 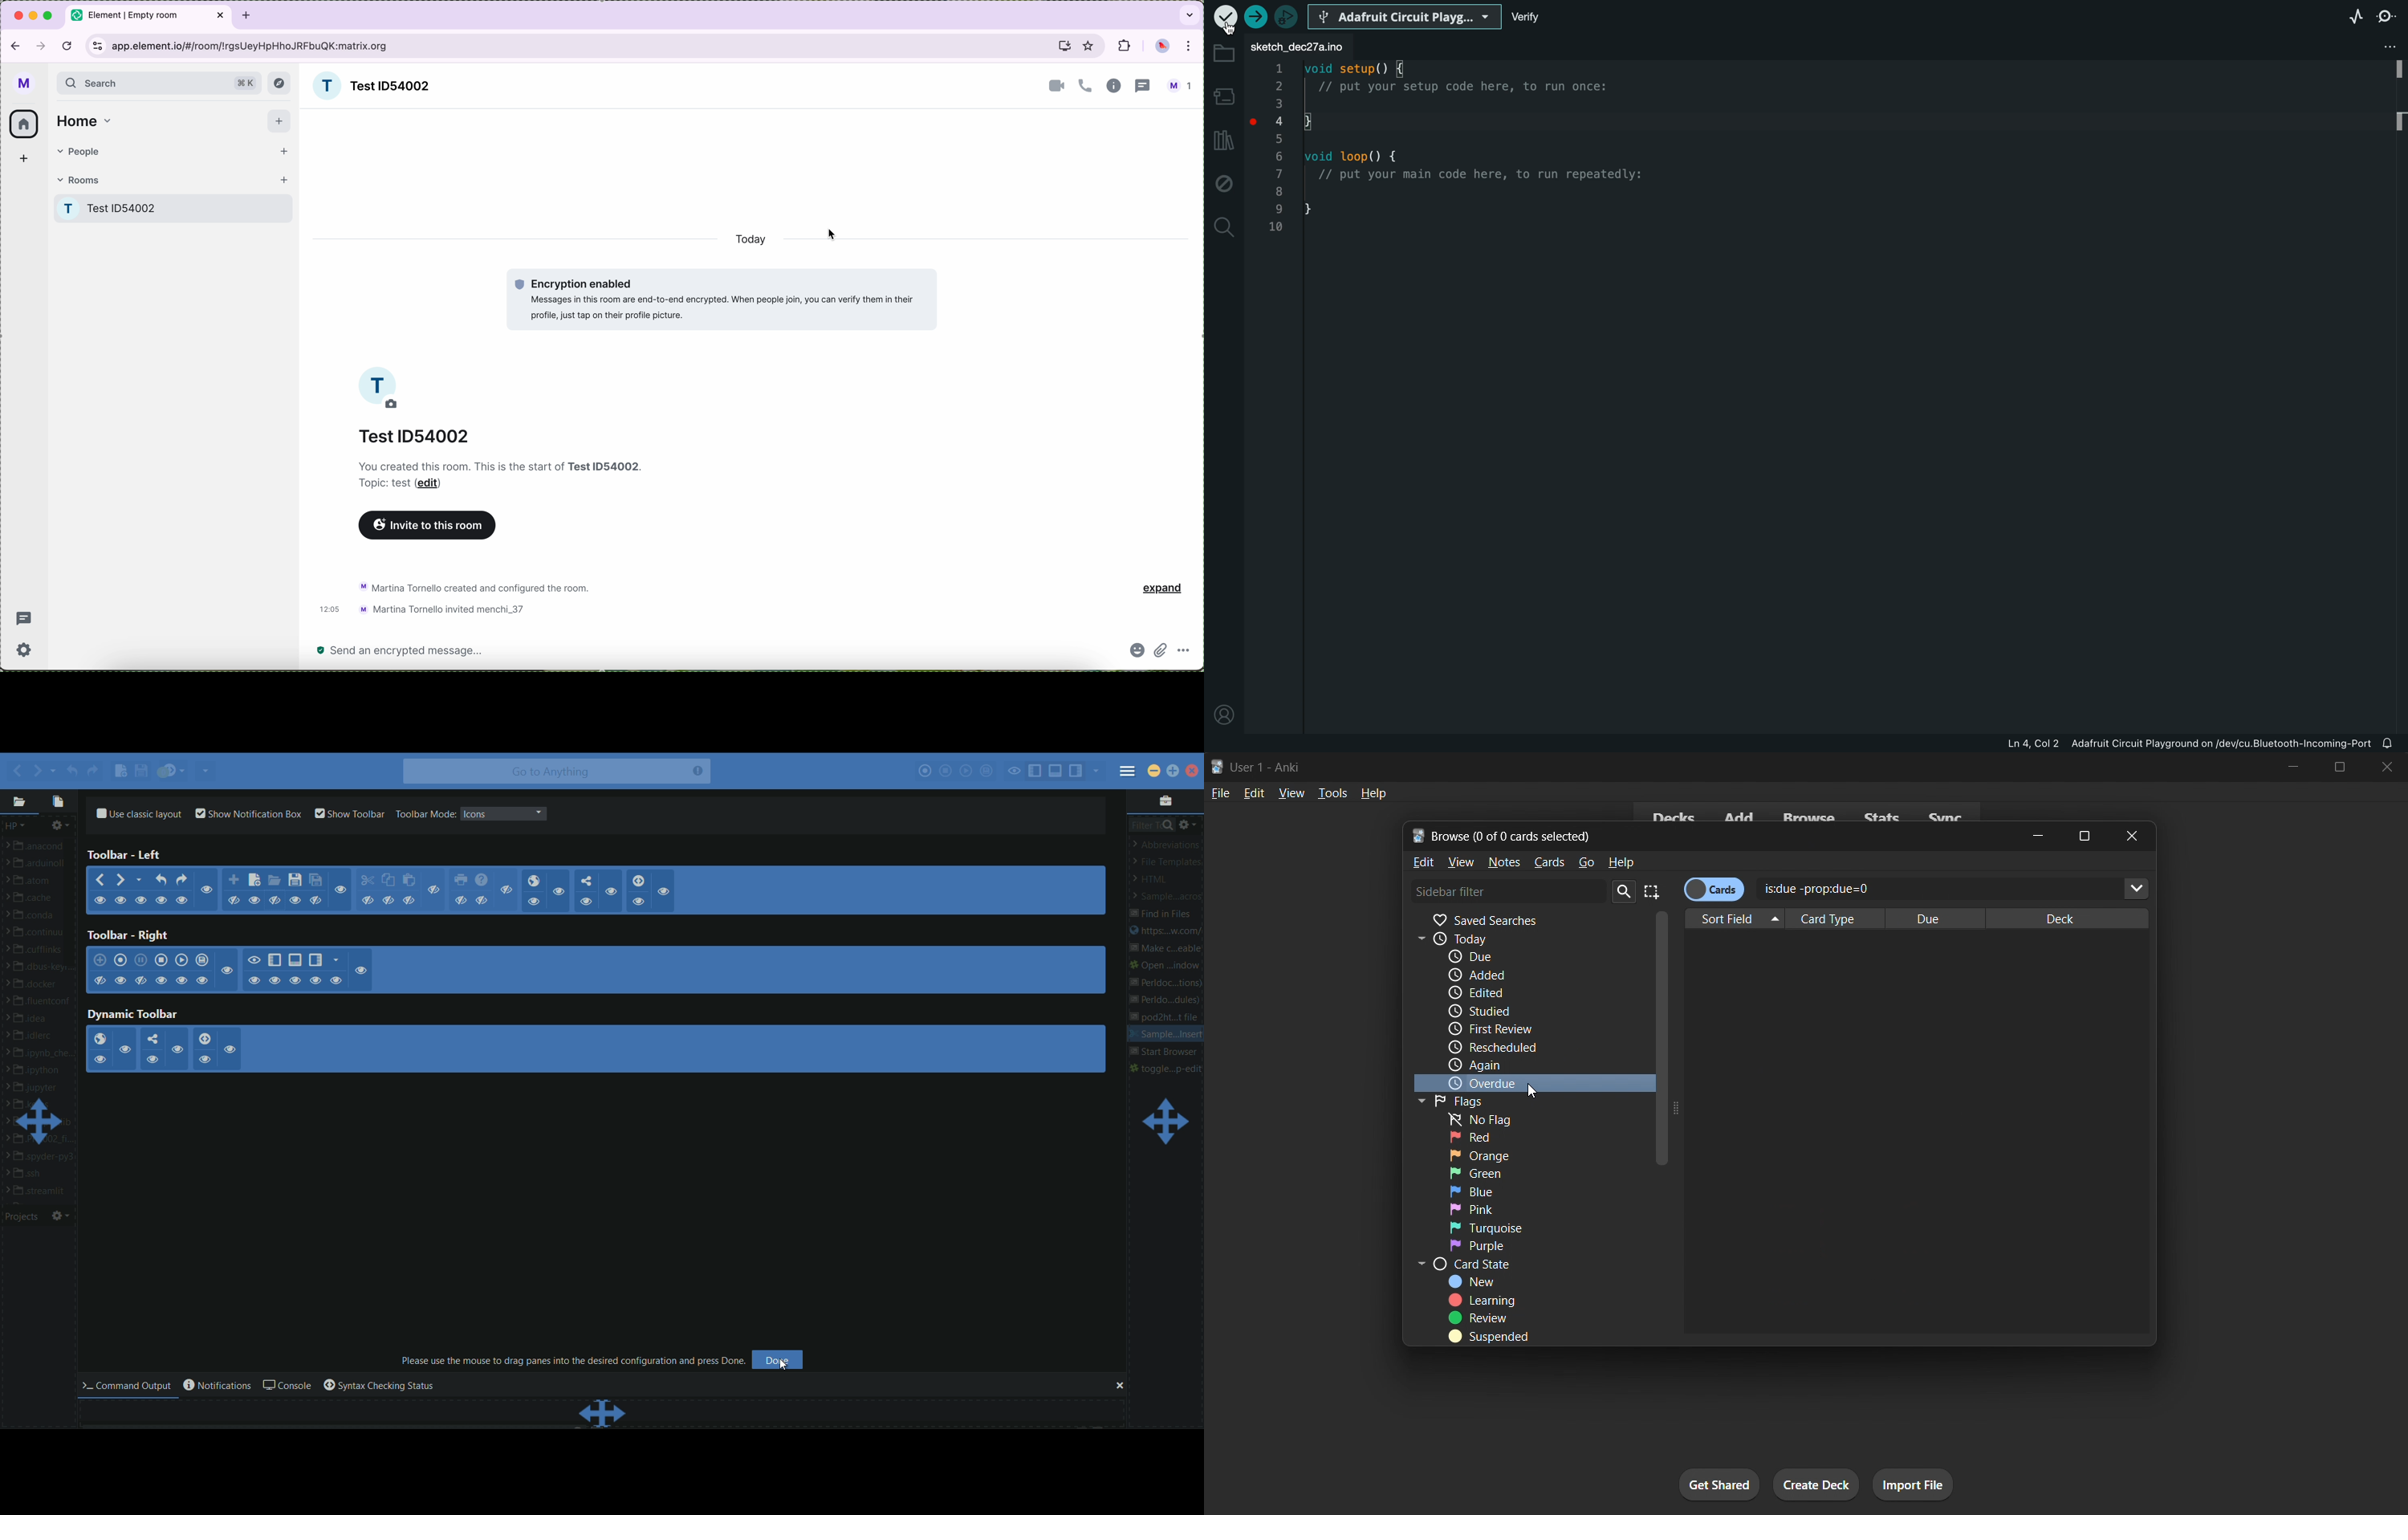 What do you see at coordinates (83, 119) in the screenshot?
I see `home tab` at bounding box center [83, 119].